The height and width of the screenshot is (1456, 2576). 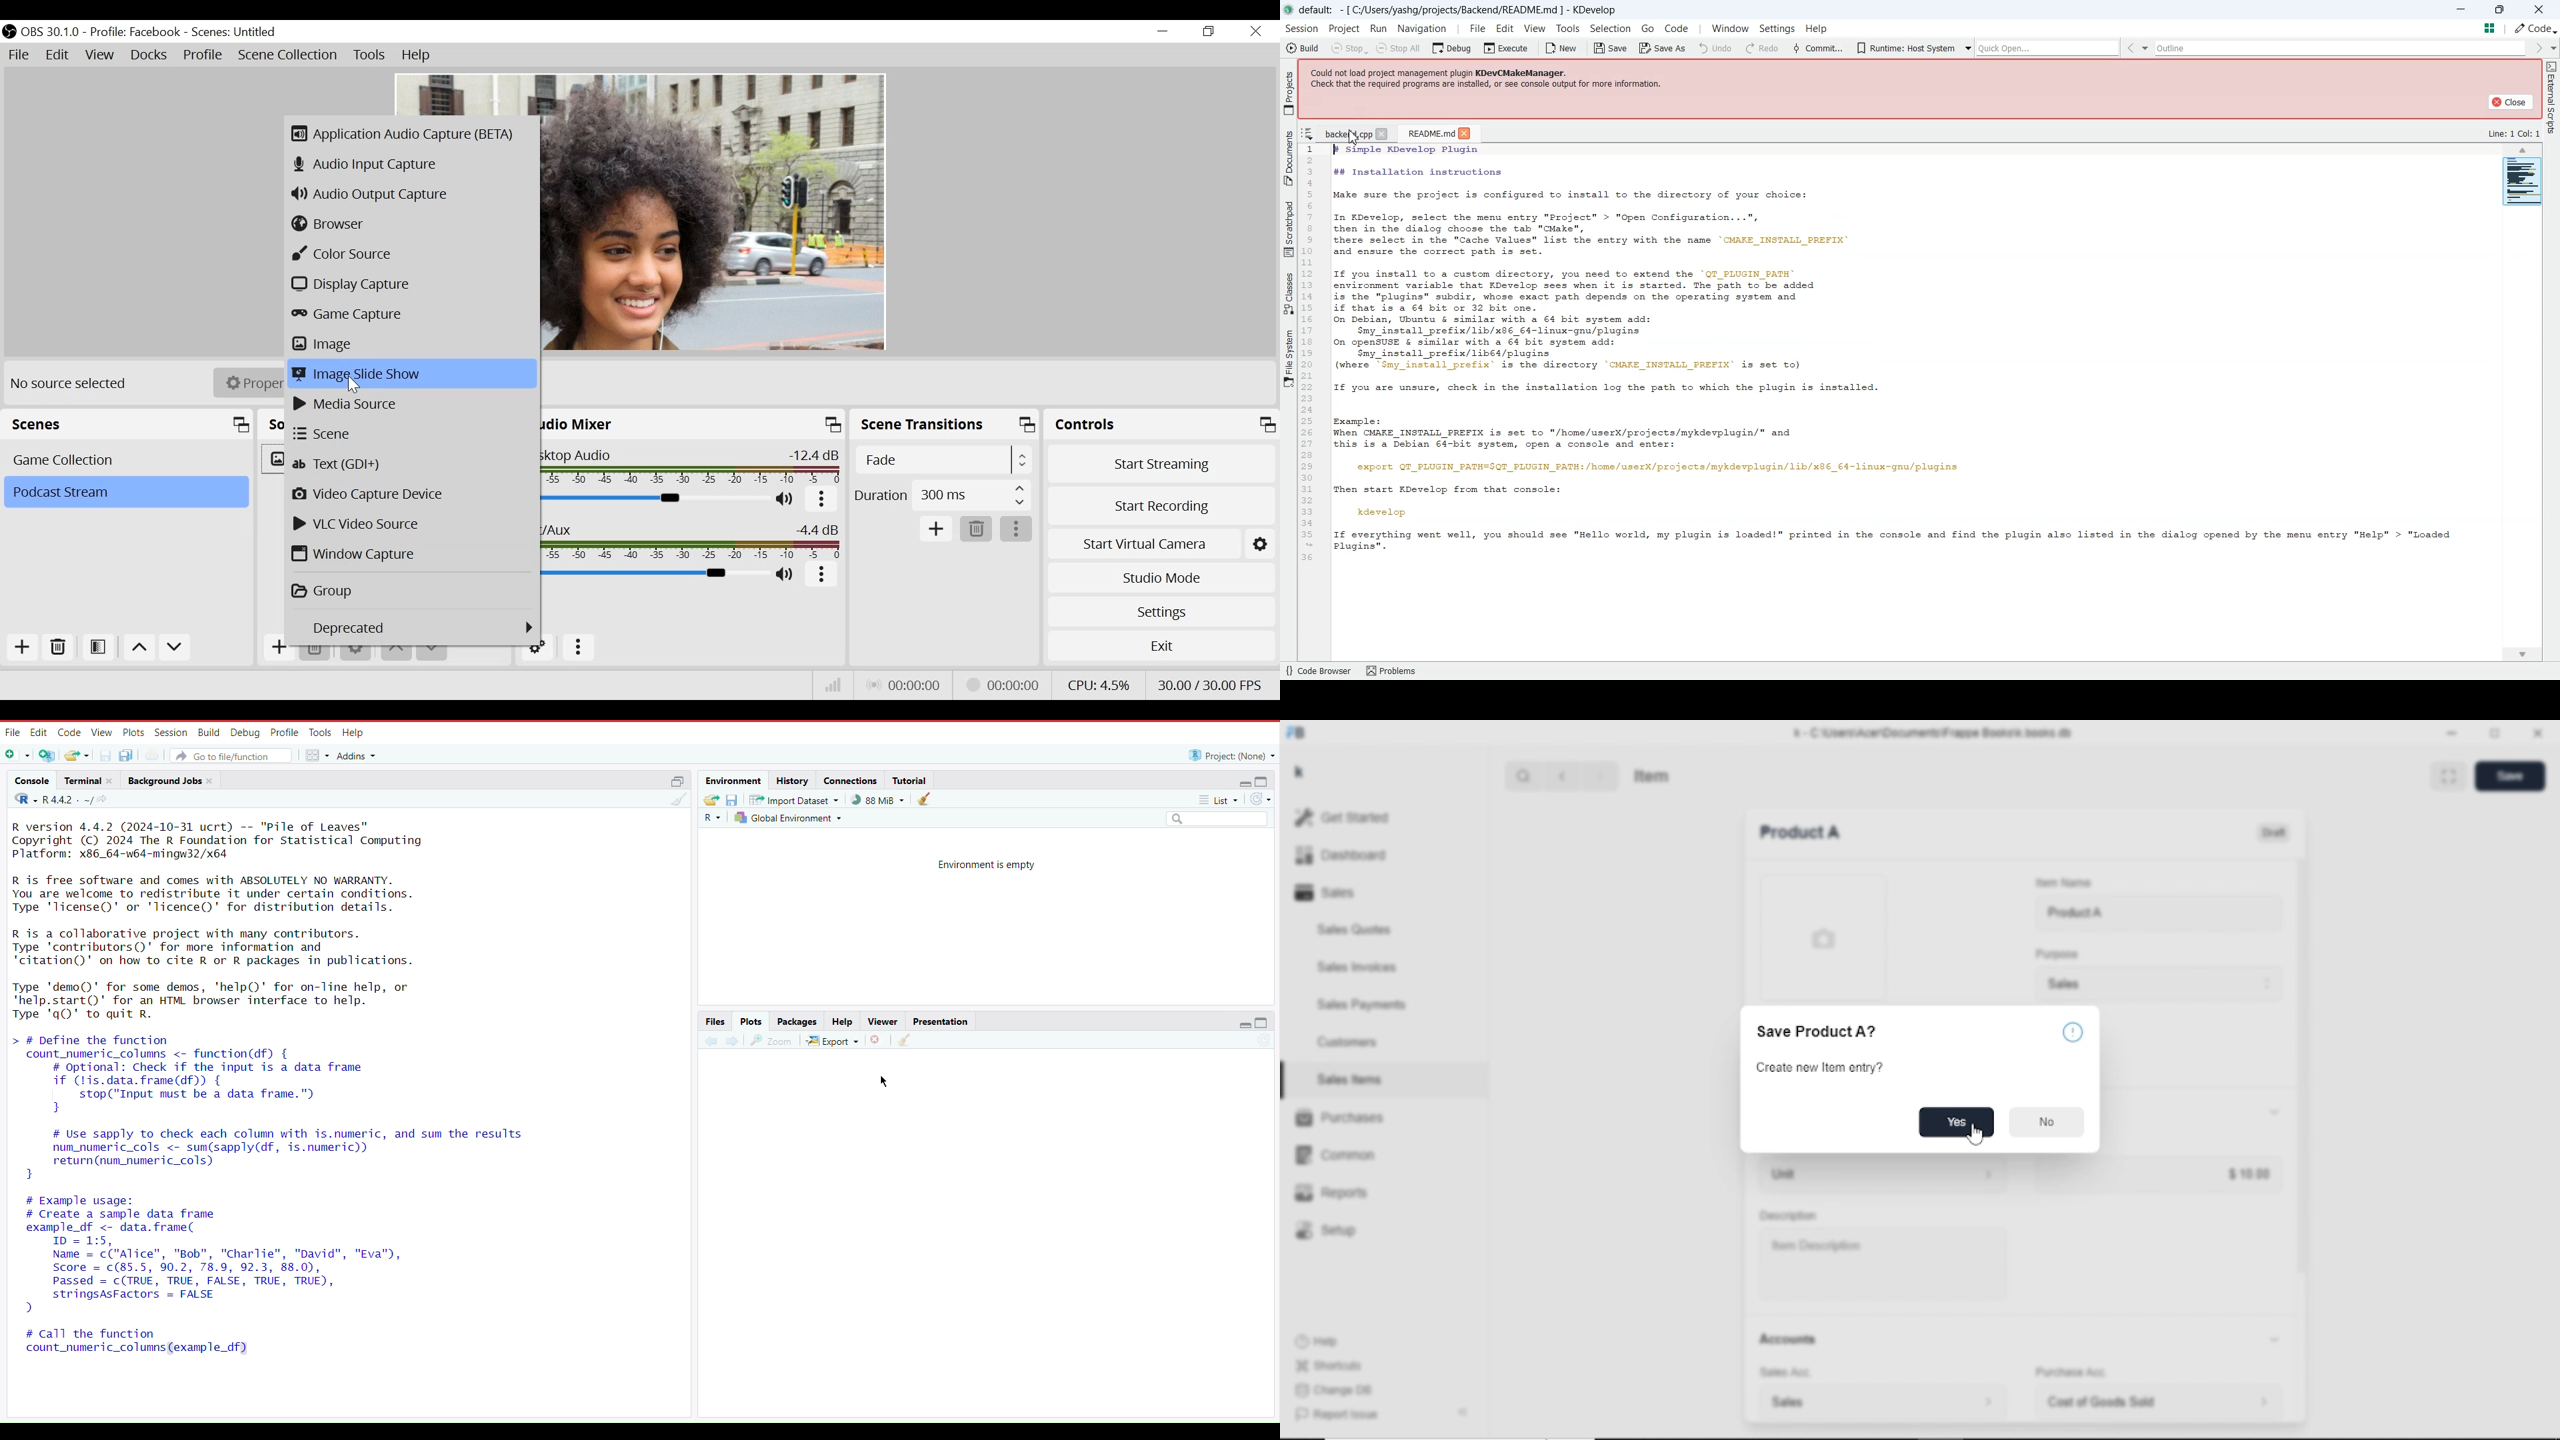 What do you see at coordinates (945, 461) in the screenshot?
I see `Select Scene Transition` at bounding box center [945, 461].